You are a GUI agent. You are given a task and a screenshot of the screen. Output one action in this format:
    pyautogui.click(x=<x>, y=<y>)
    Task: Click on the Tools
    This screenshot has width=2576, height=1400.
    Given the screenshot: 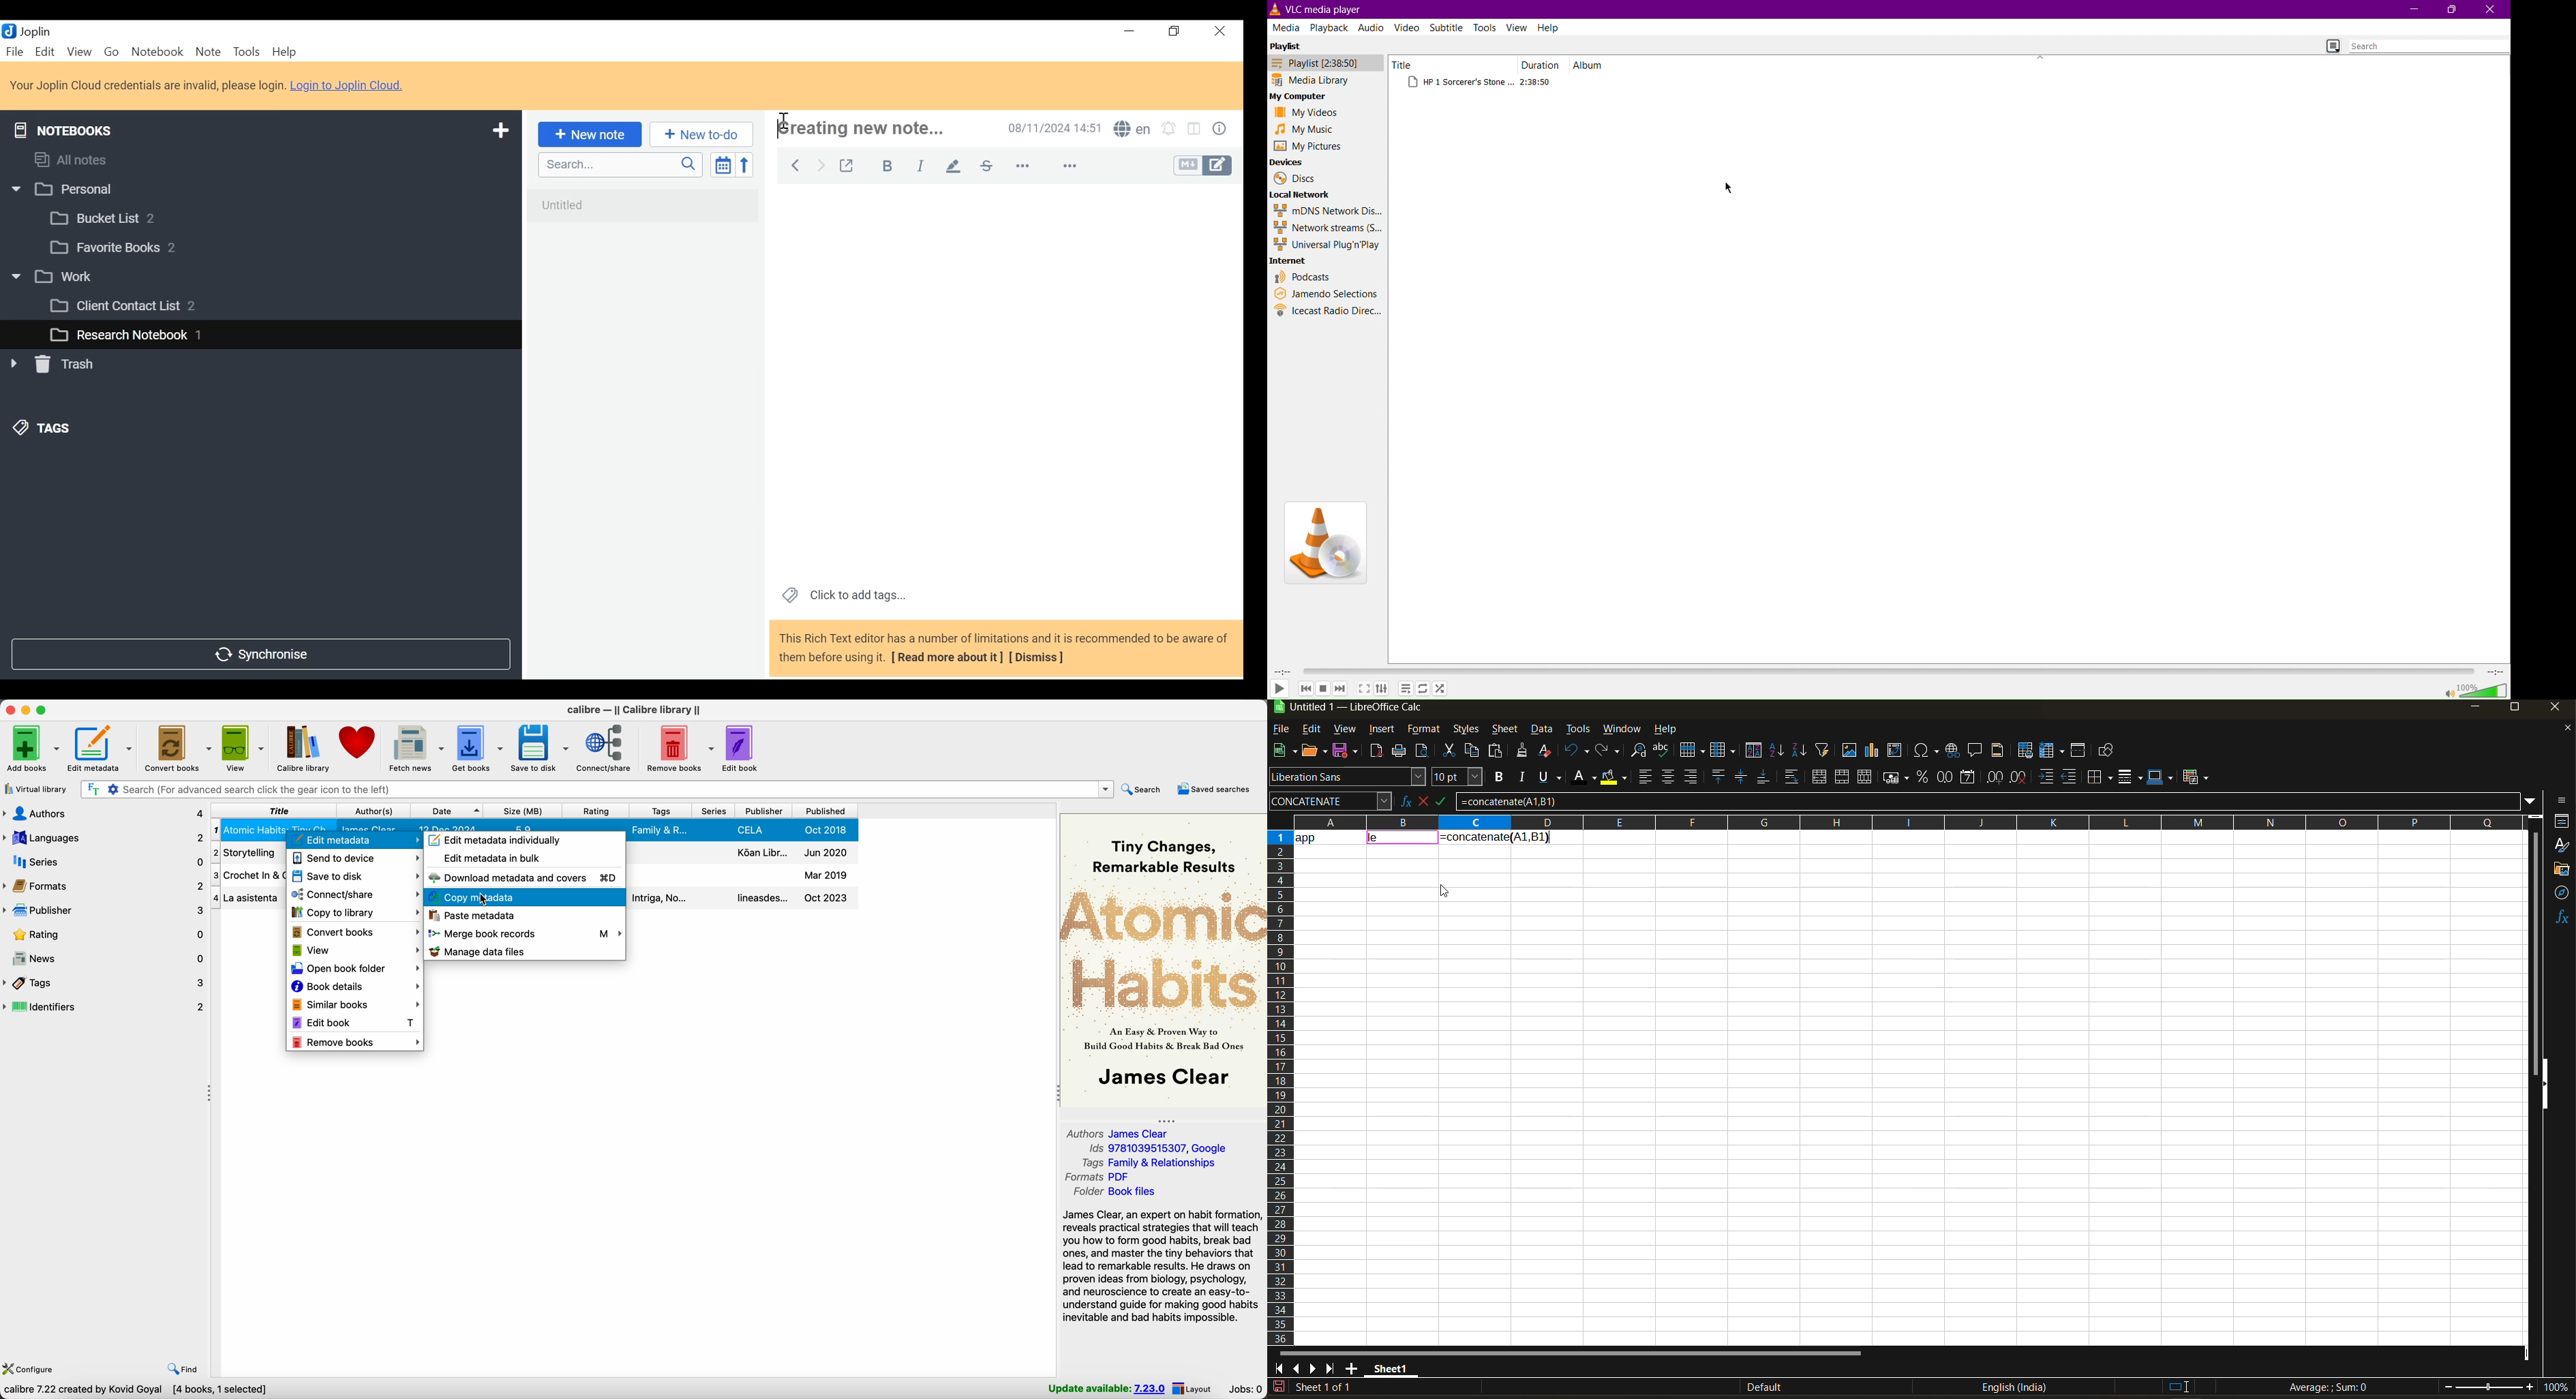 What is the action you would take?
    pyautogui.click(x=1487, y=27)
    